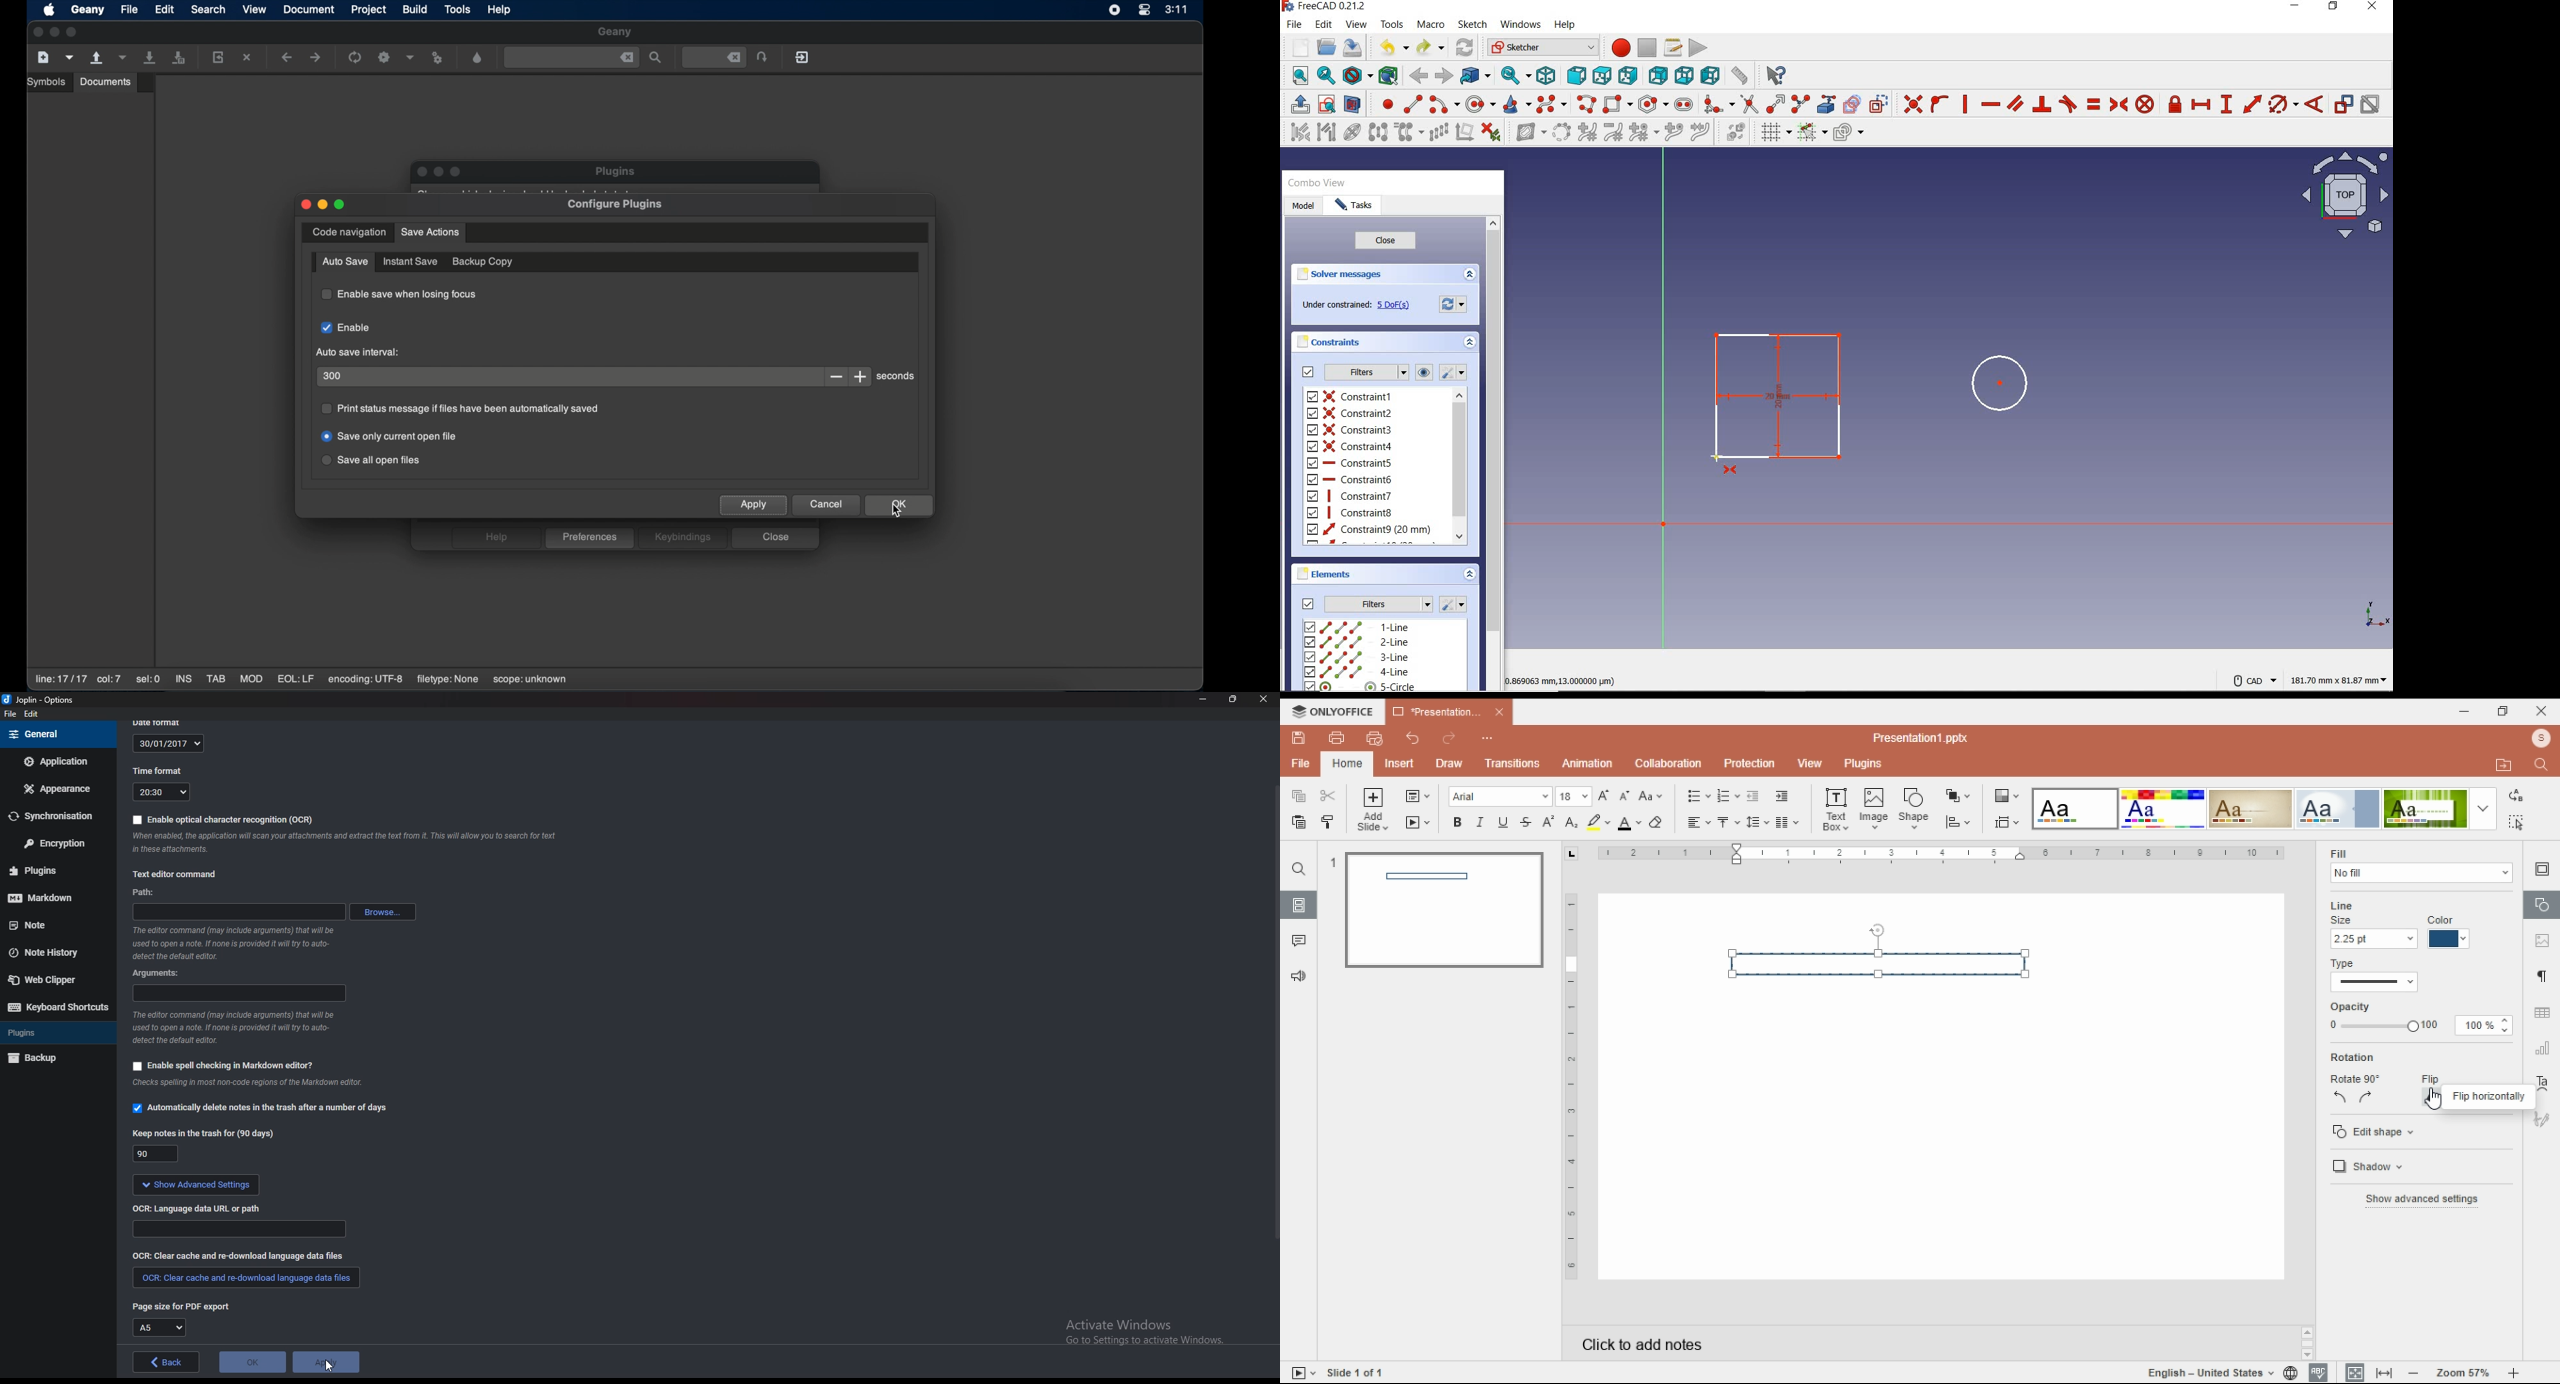  What do you see at coordinates (1336, 575) in the screenshot?
I see `elements` at bounding box center [1336, 575].